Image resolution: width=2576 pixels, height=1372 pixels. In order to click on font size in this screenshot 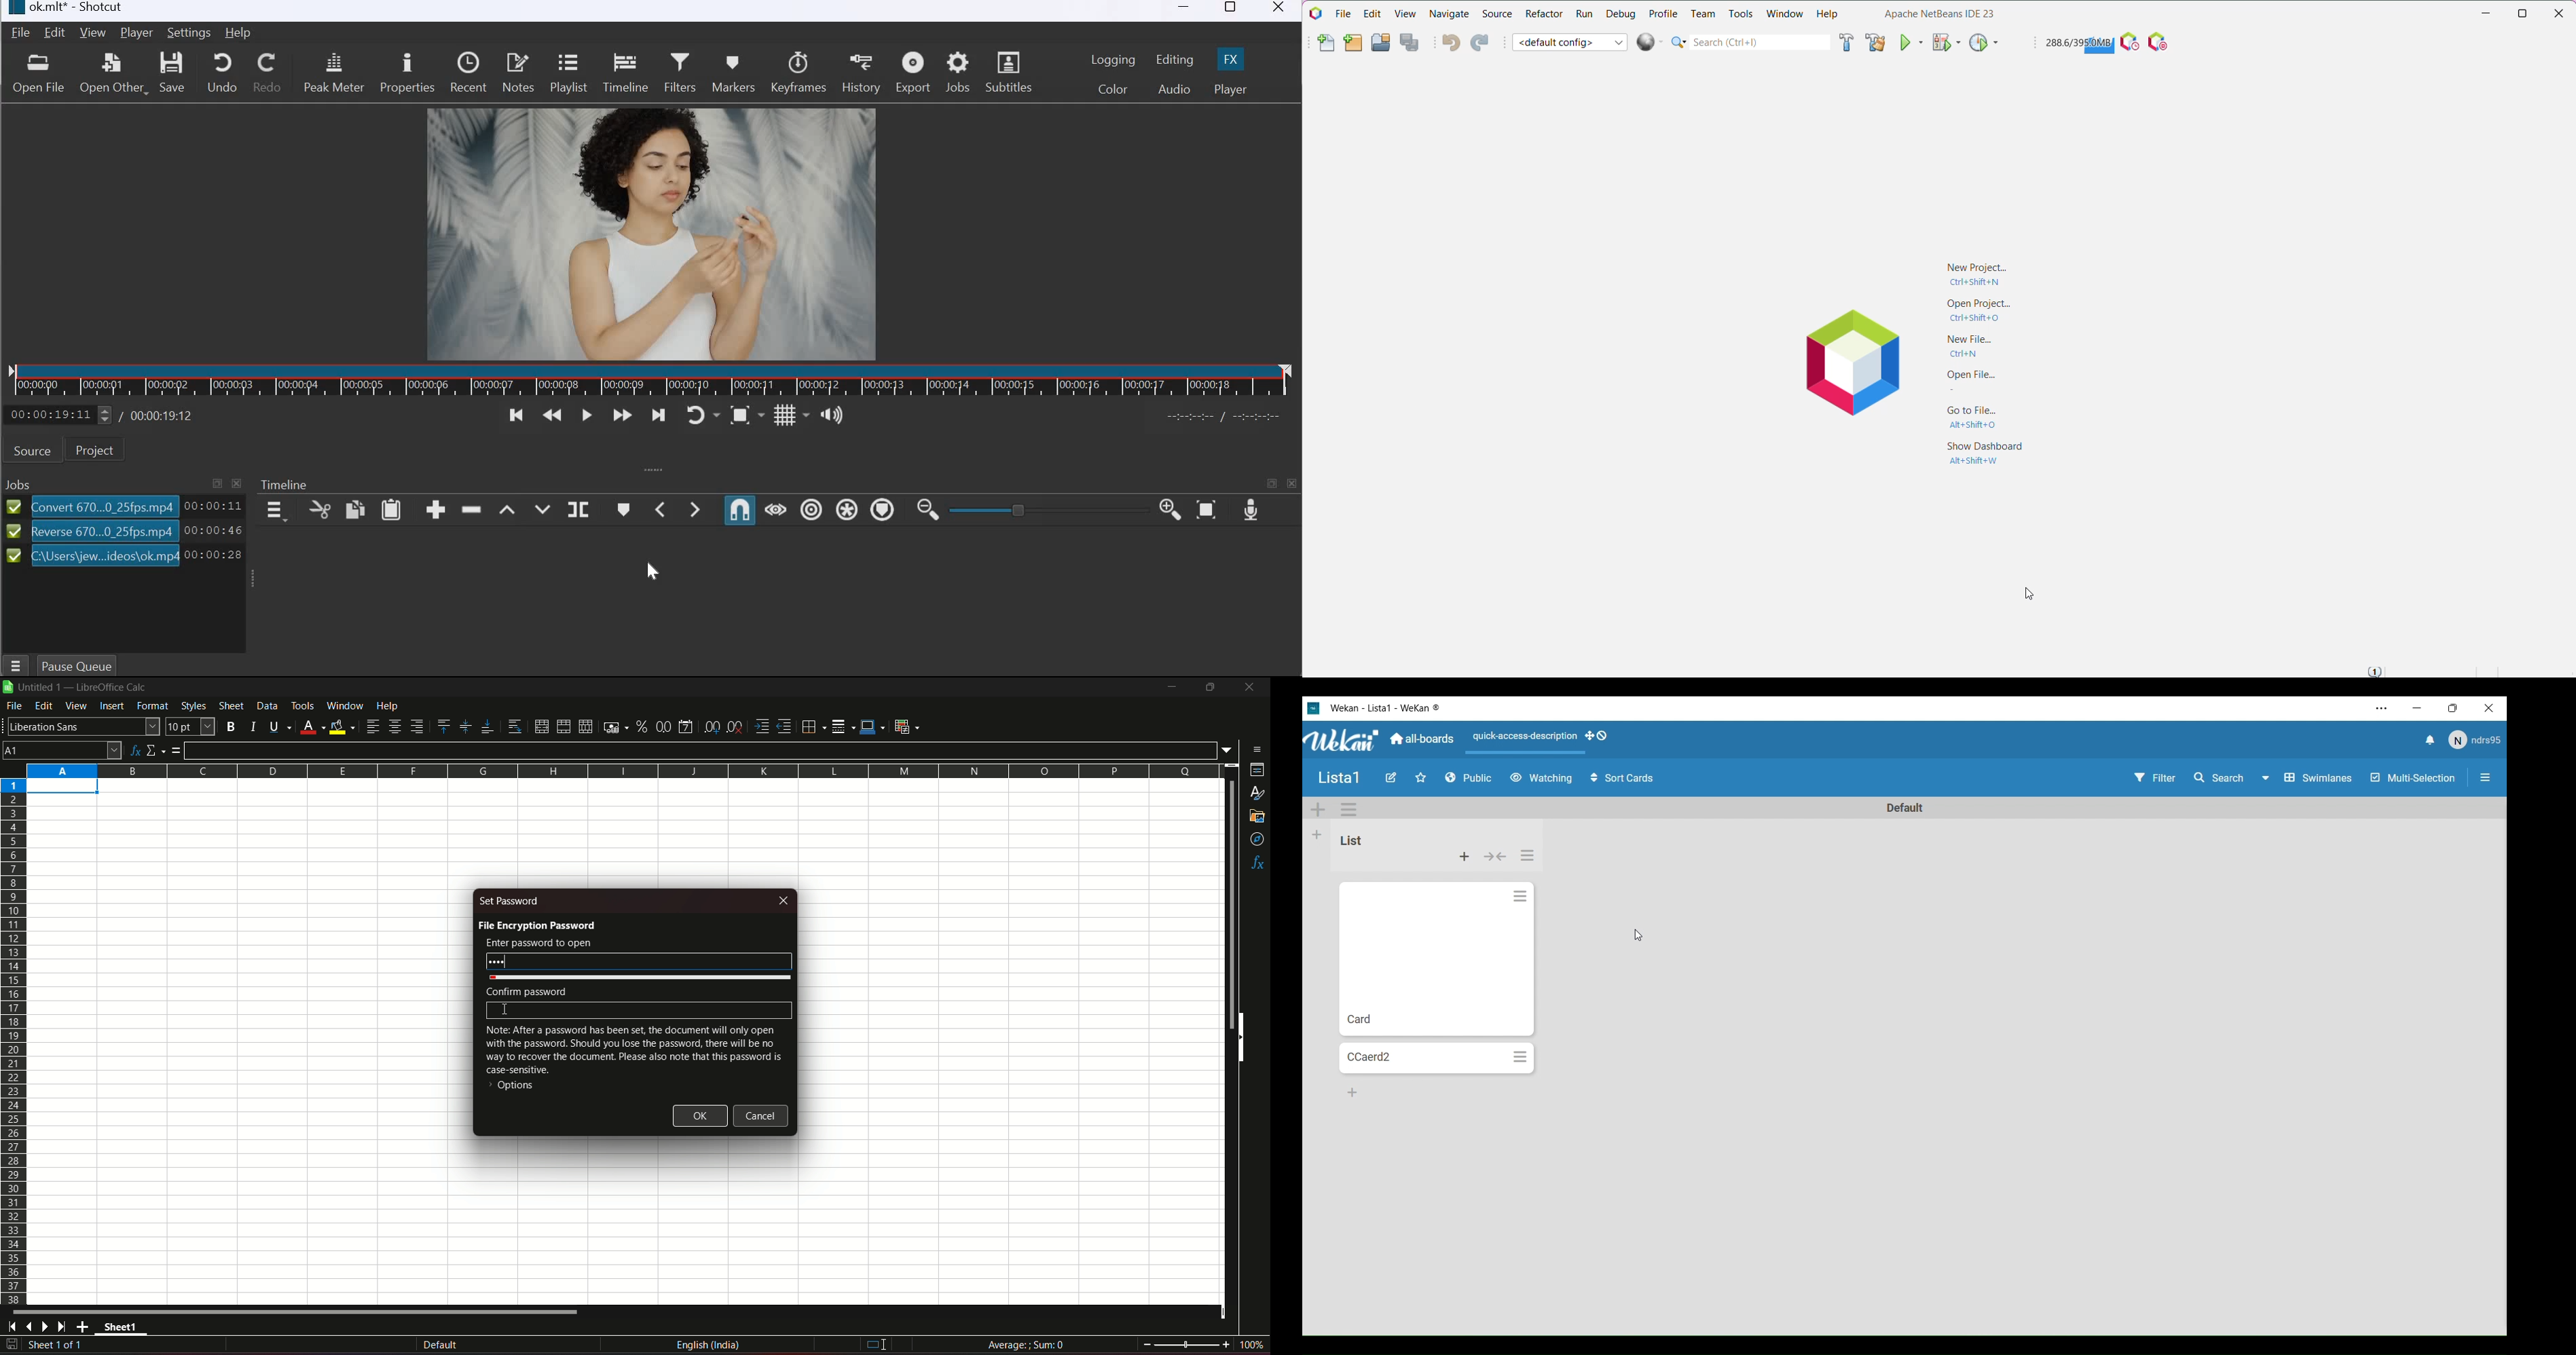, I will do `click(191, 727)`.